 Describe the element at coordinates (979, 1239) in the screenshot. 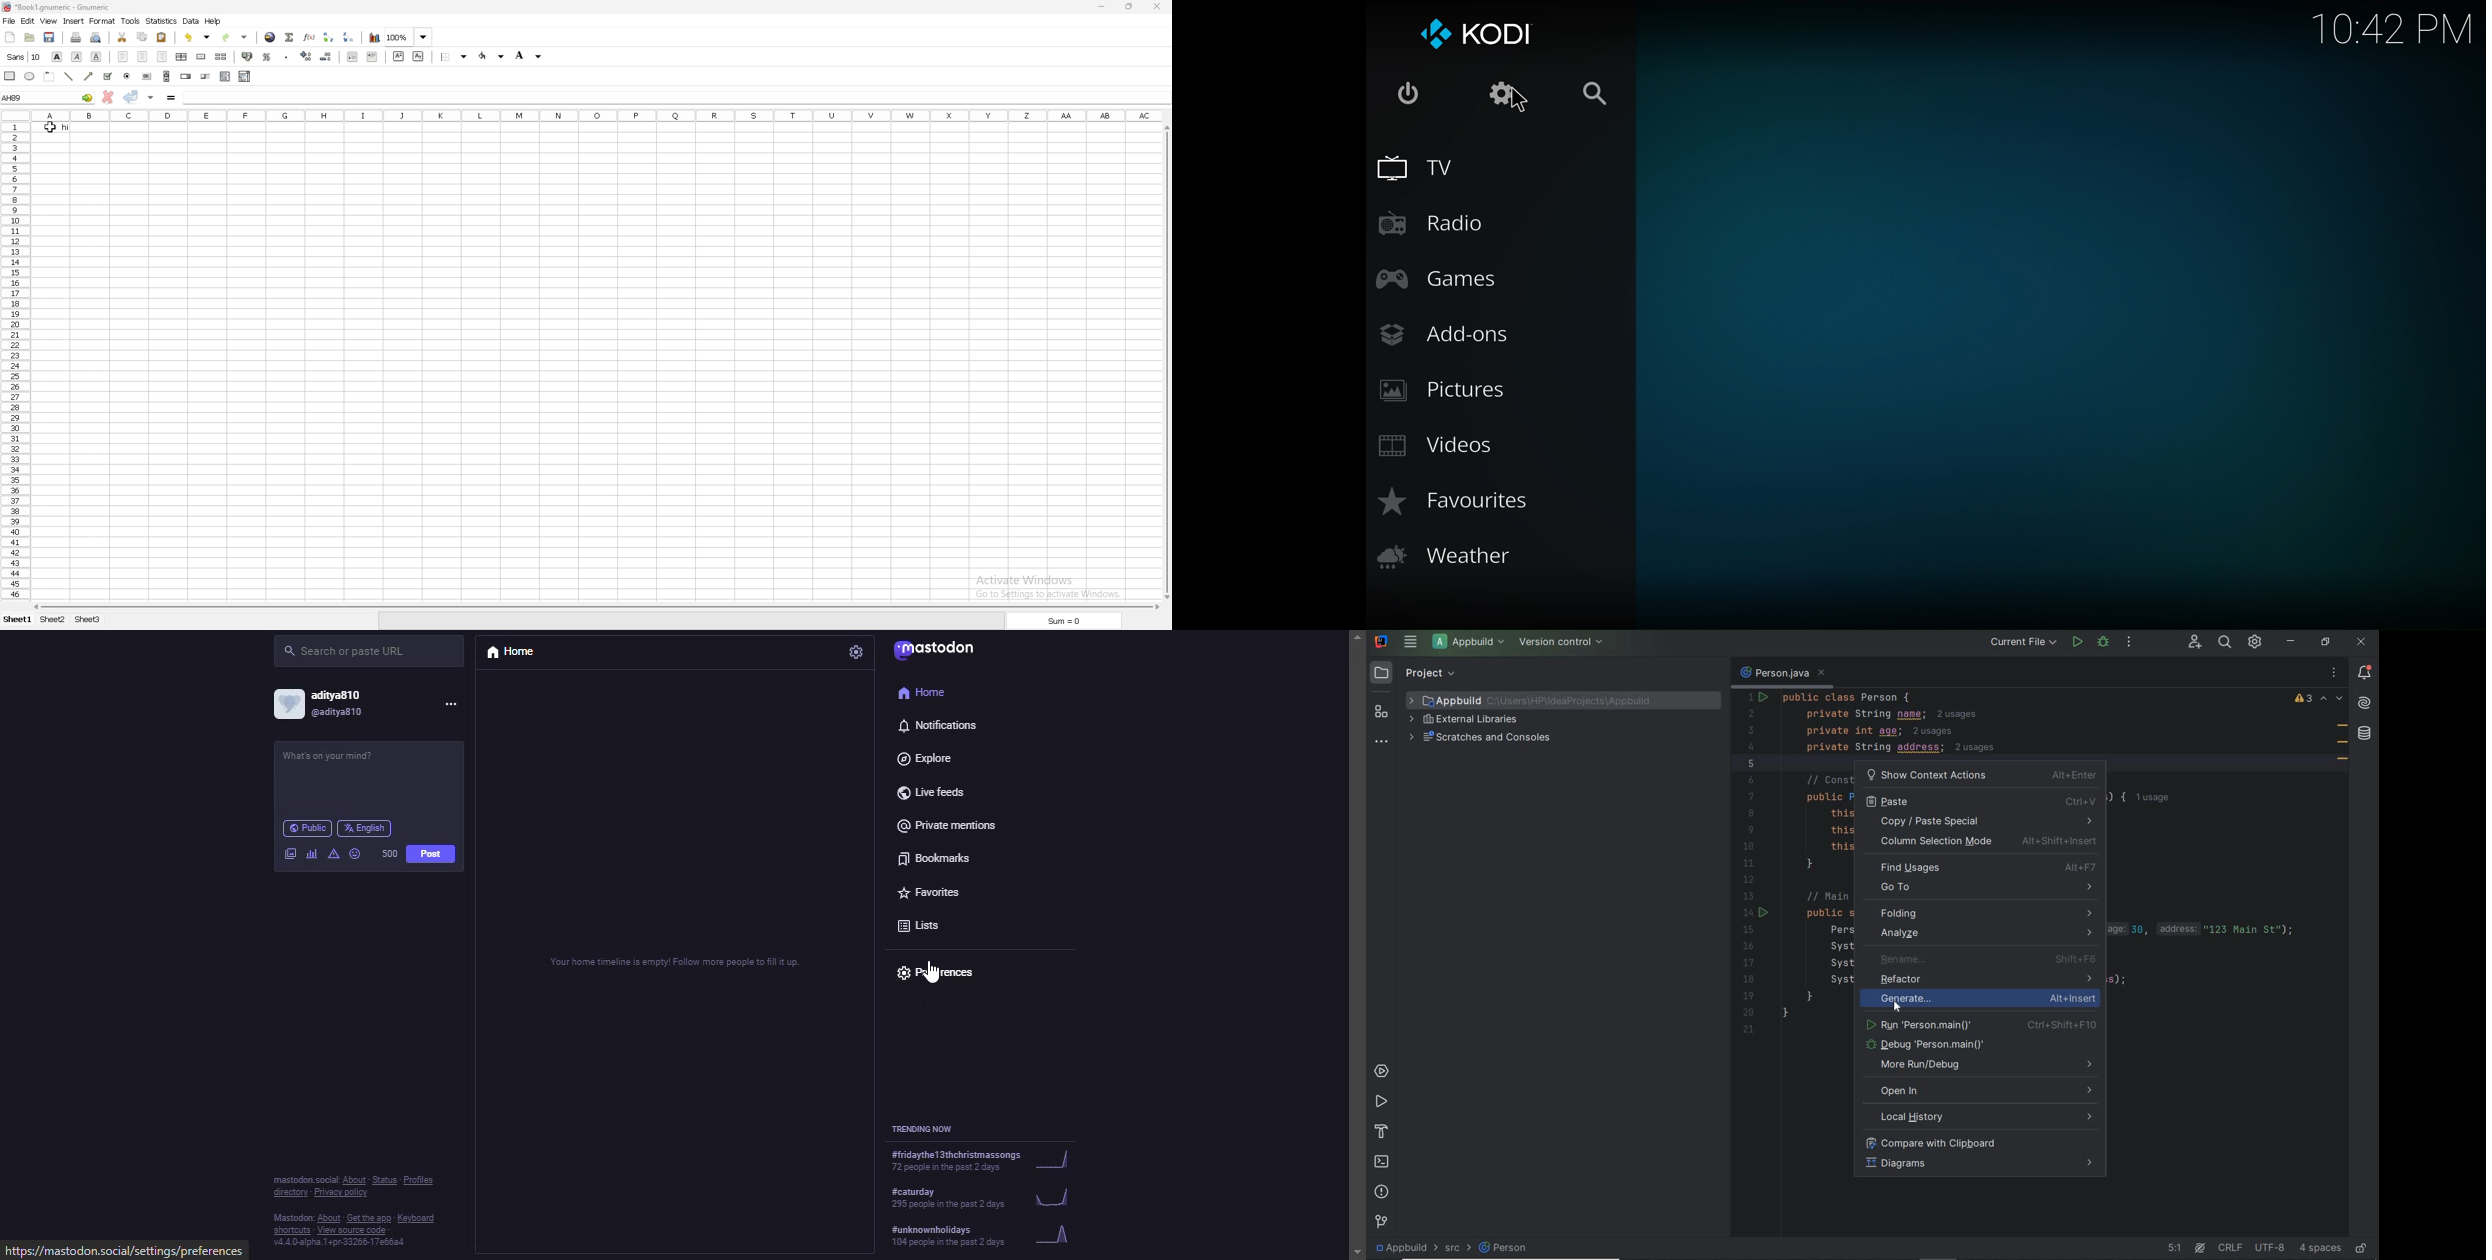

I see `trending` at that location.